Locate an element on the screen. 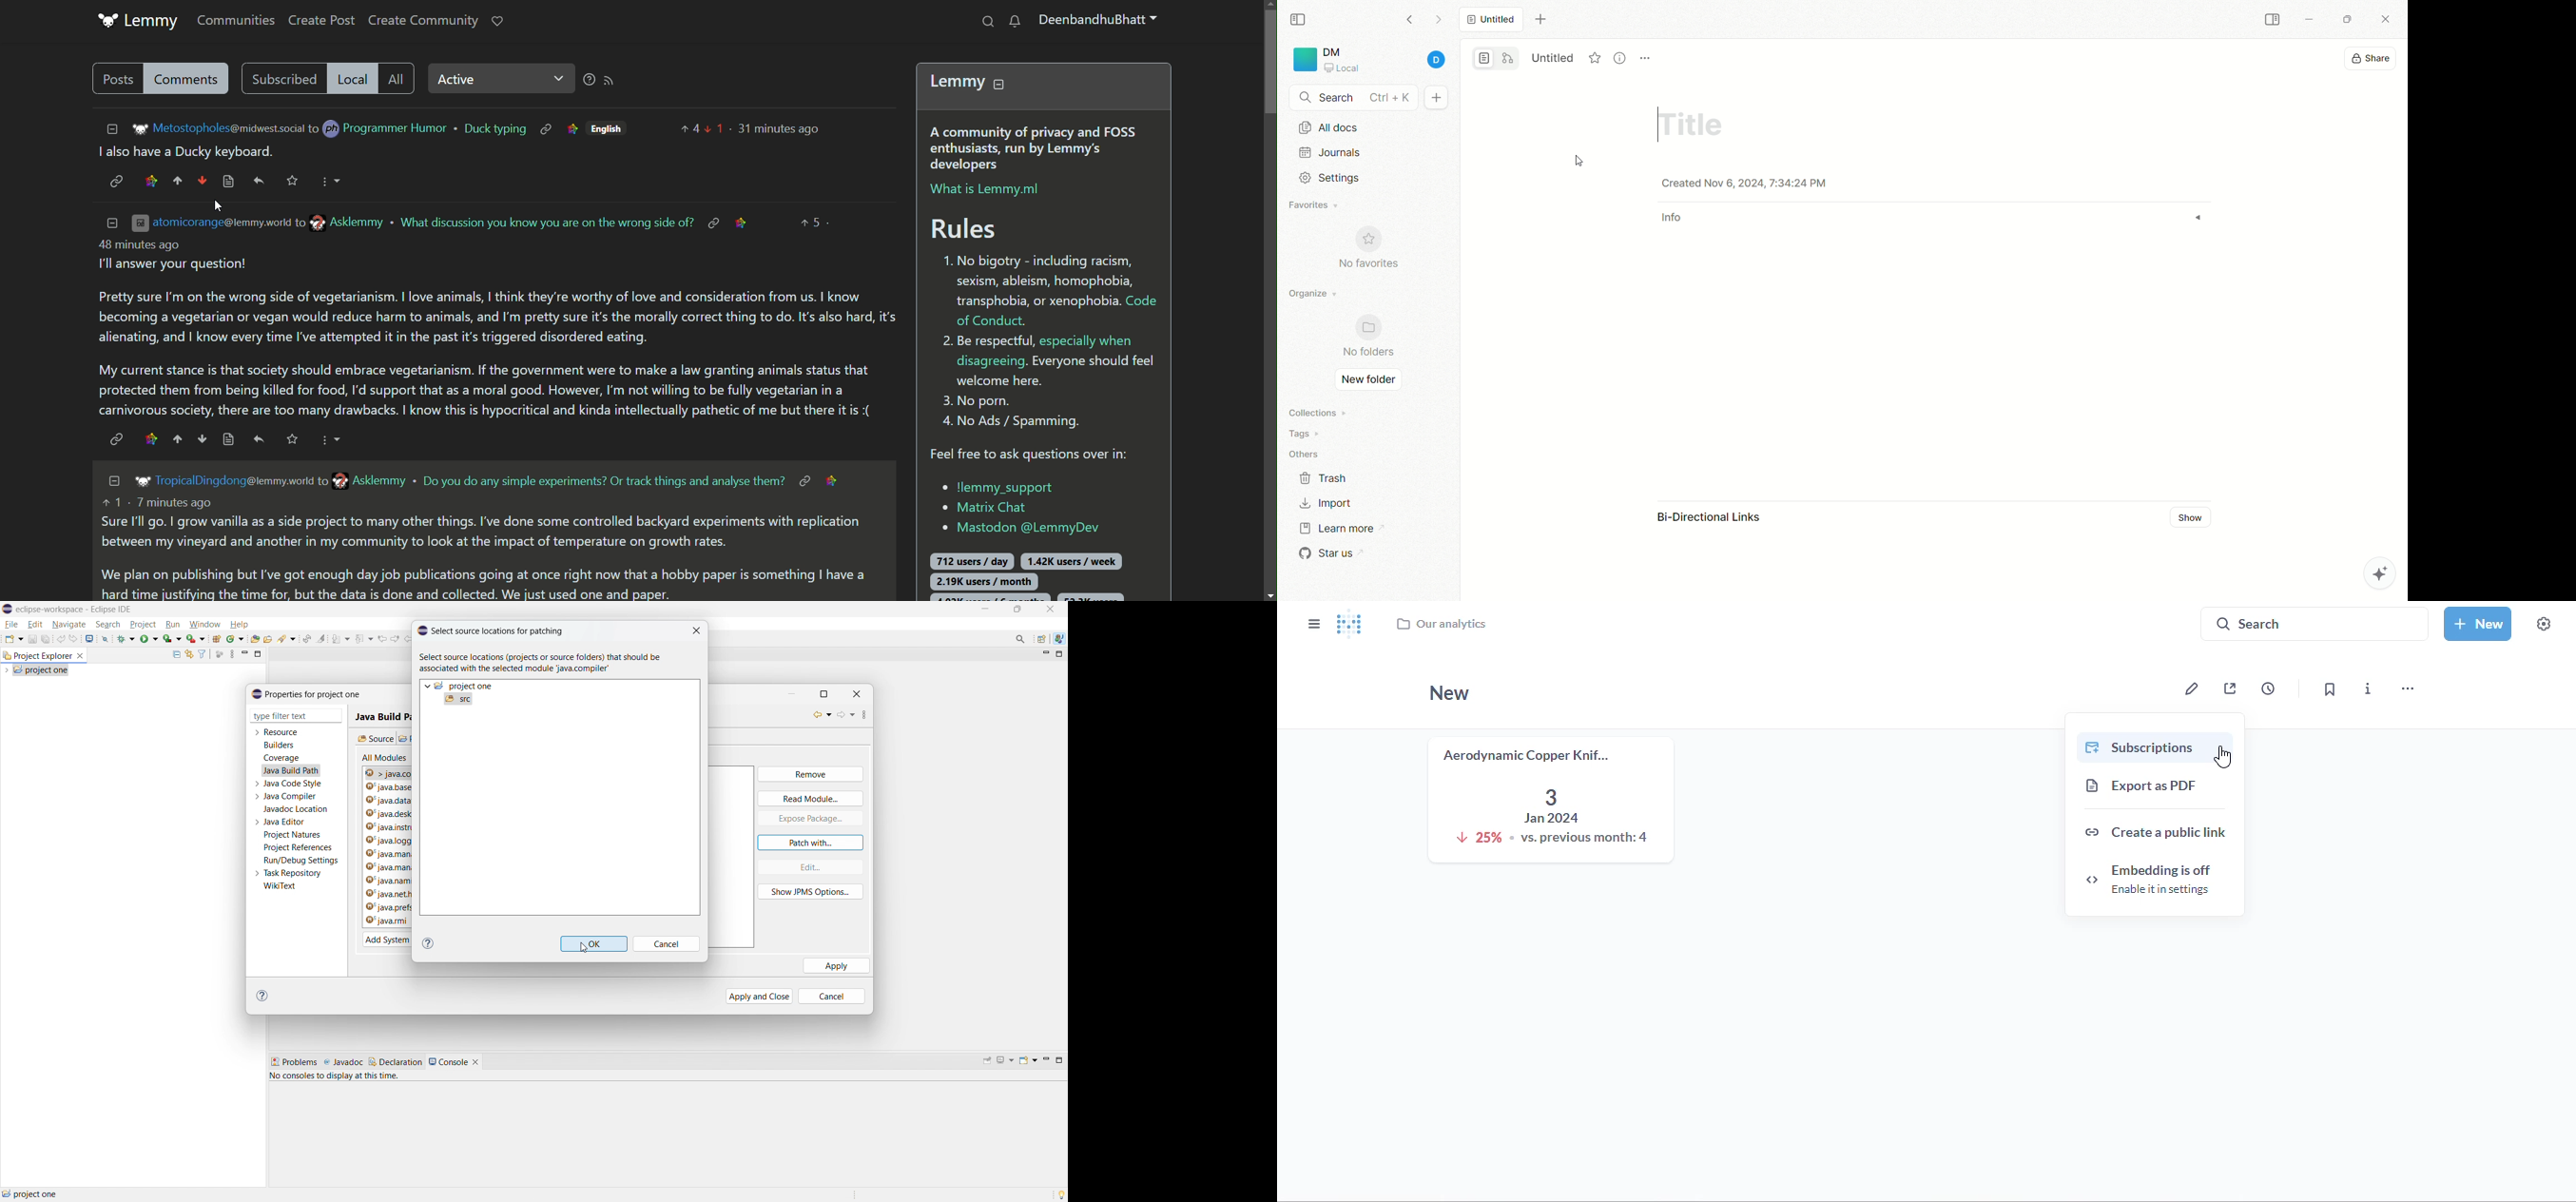  export as PDF is located at coordinates (2140, 785).